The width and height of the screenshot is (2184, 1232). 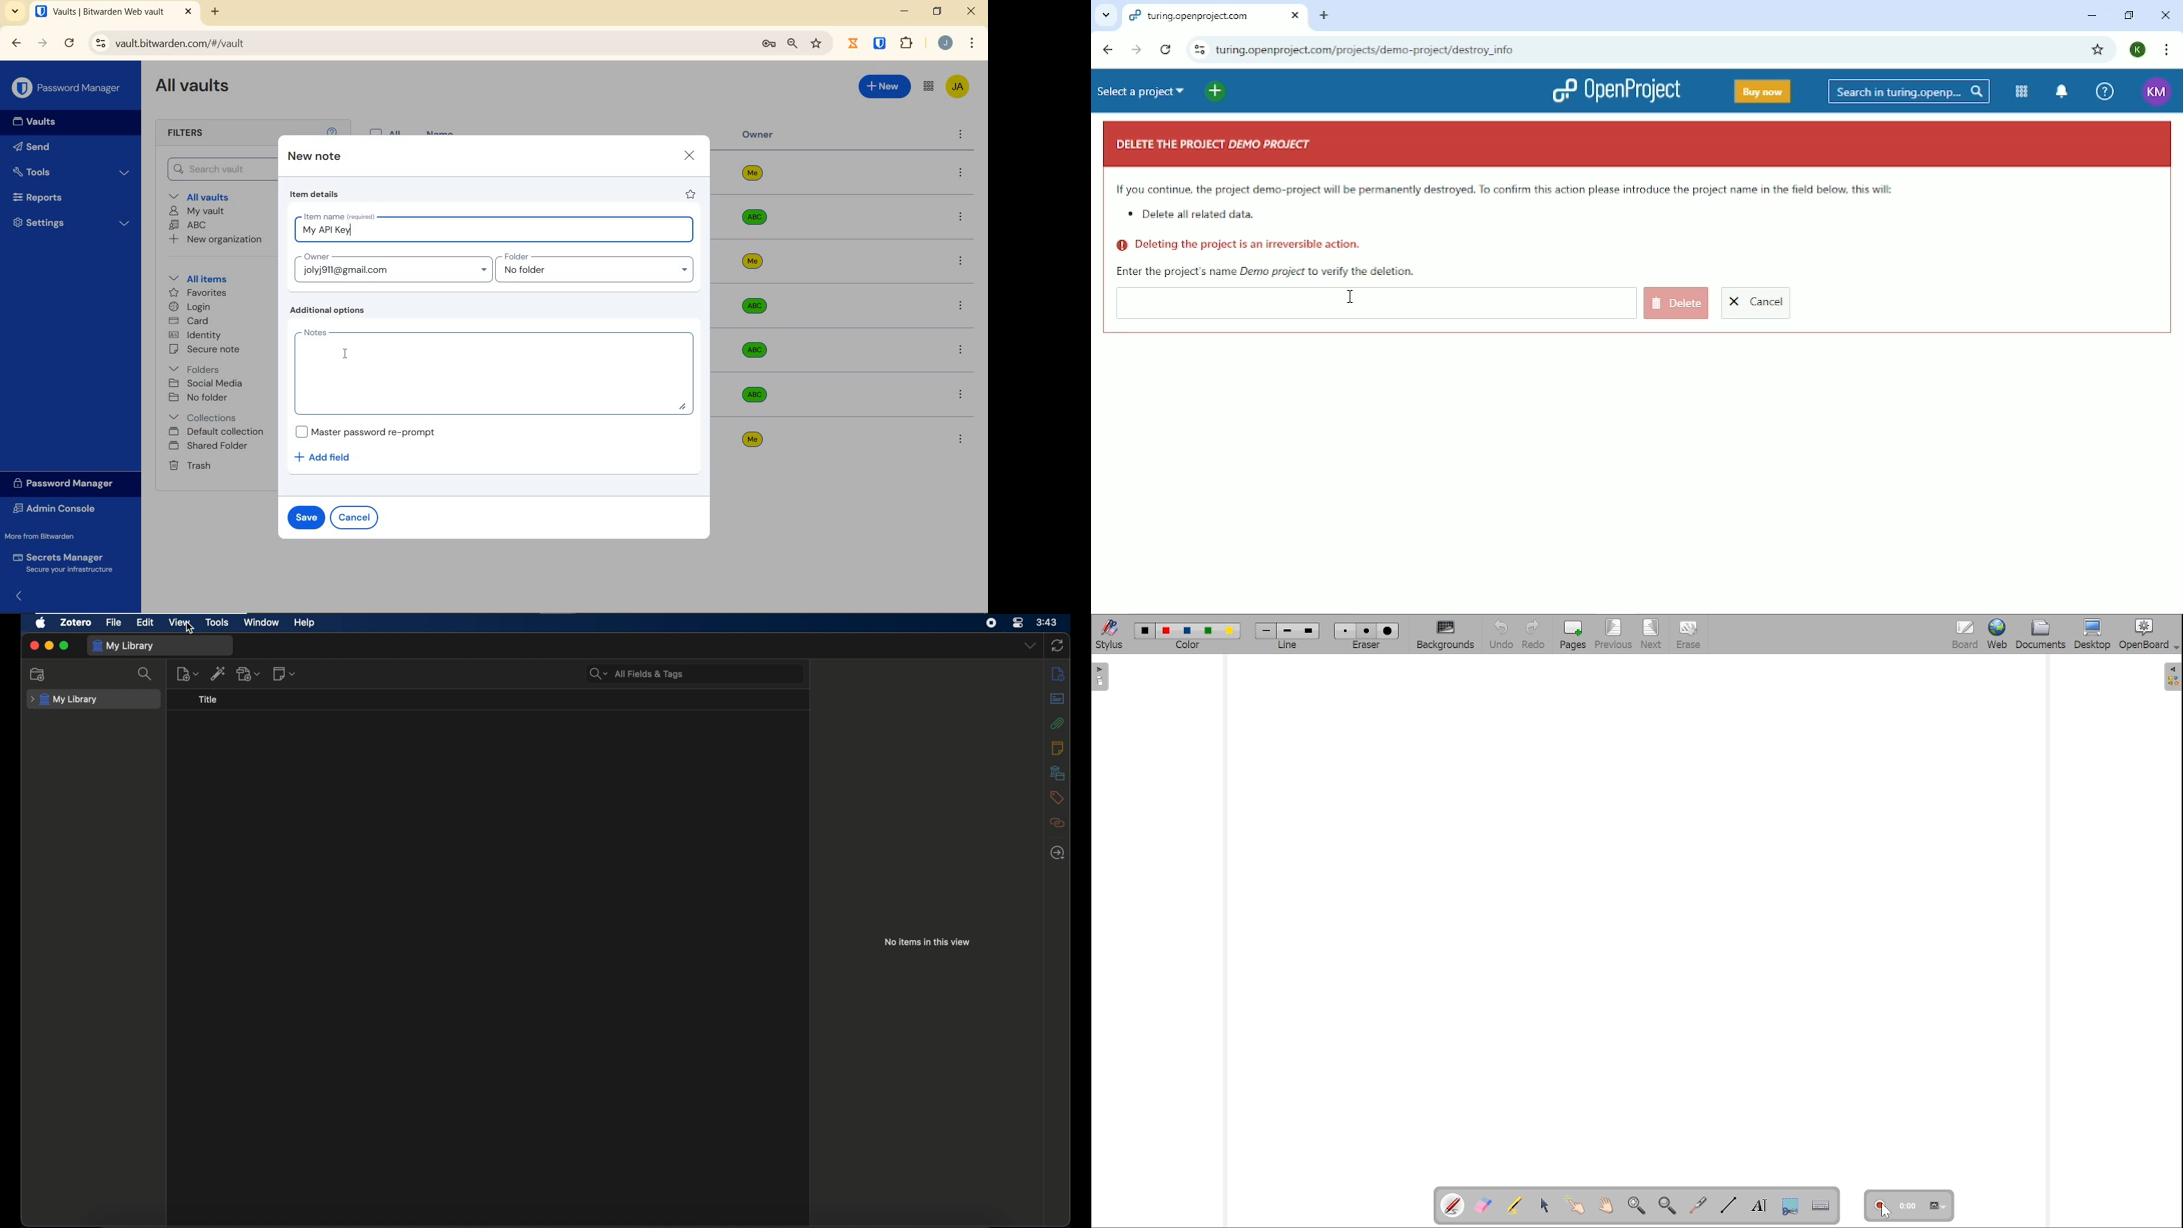 What do you see at coordinates (597, 268) in the screenshot?
I see `Input folder name` at bounding box center [597, 268].